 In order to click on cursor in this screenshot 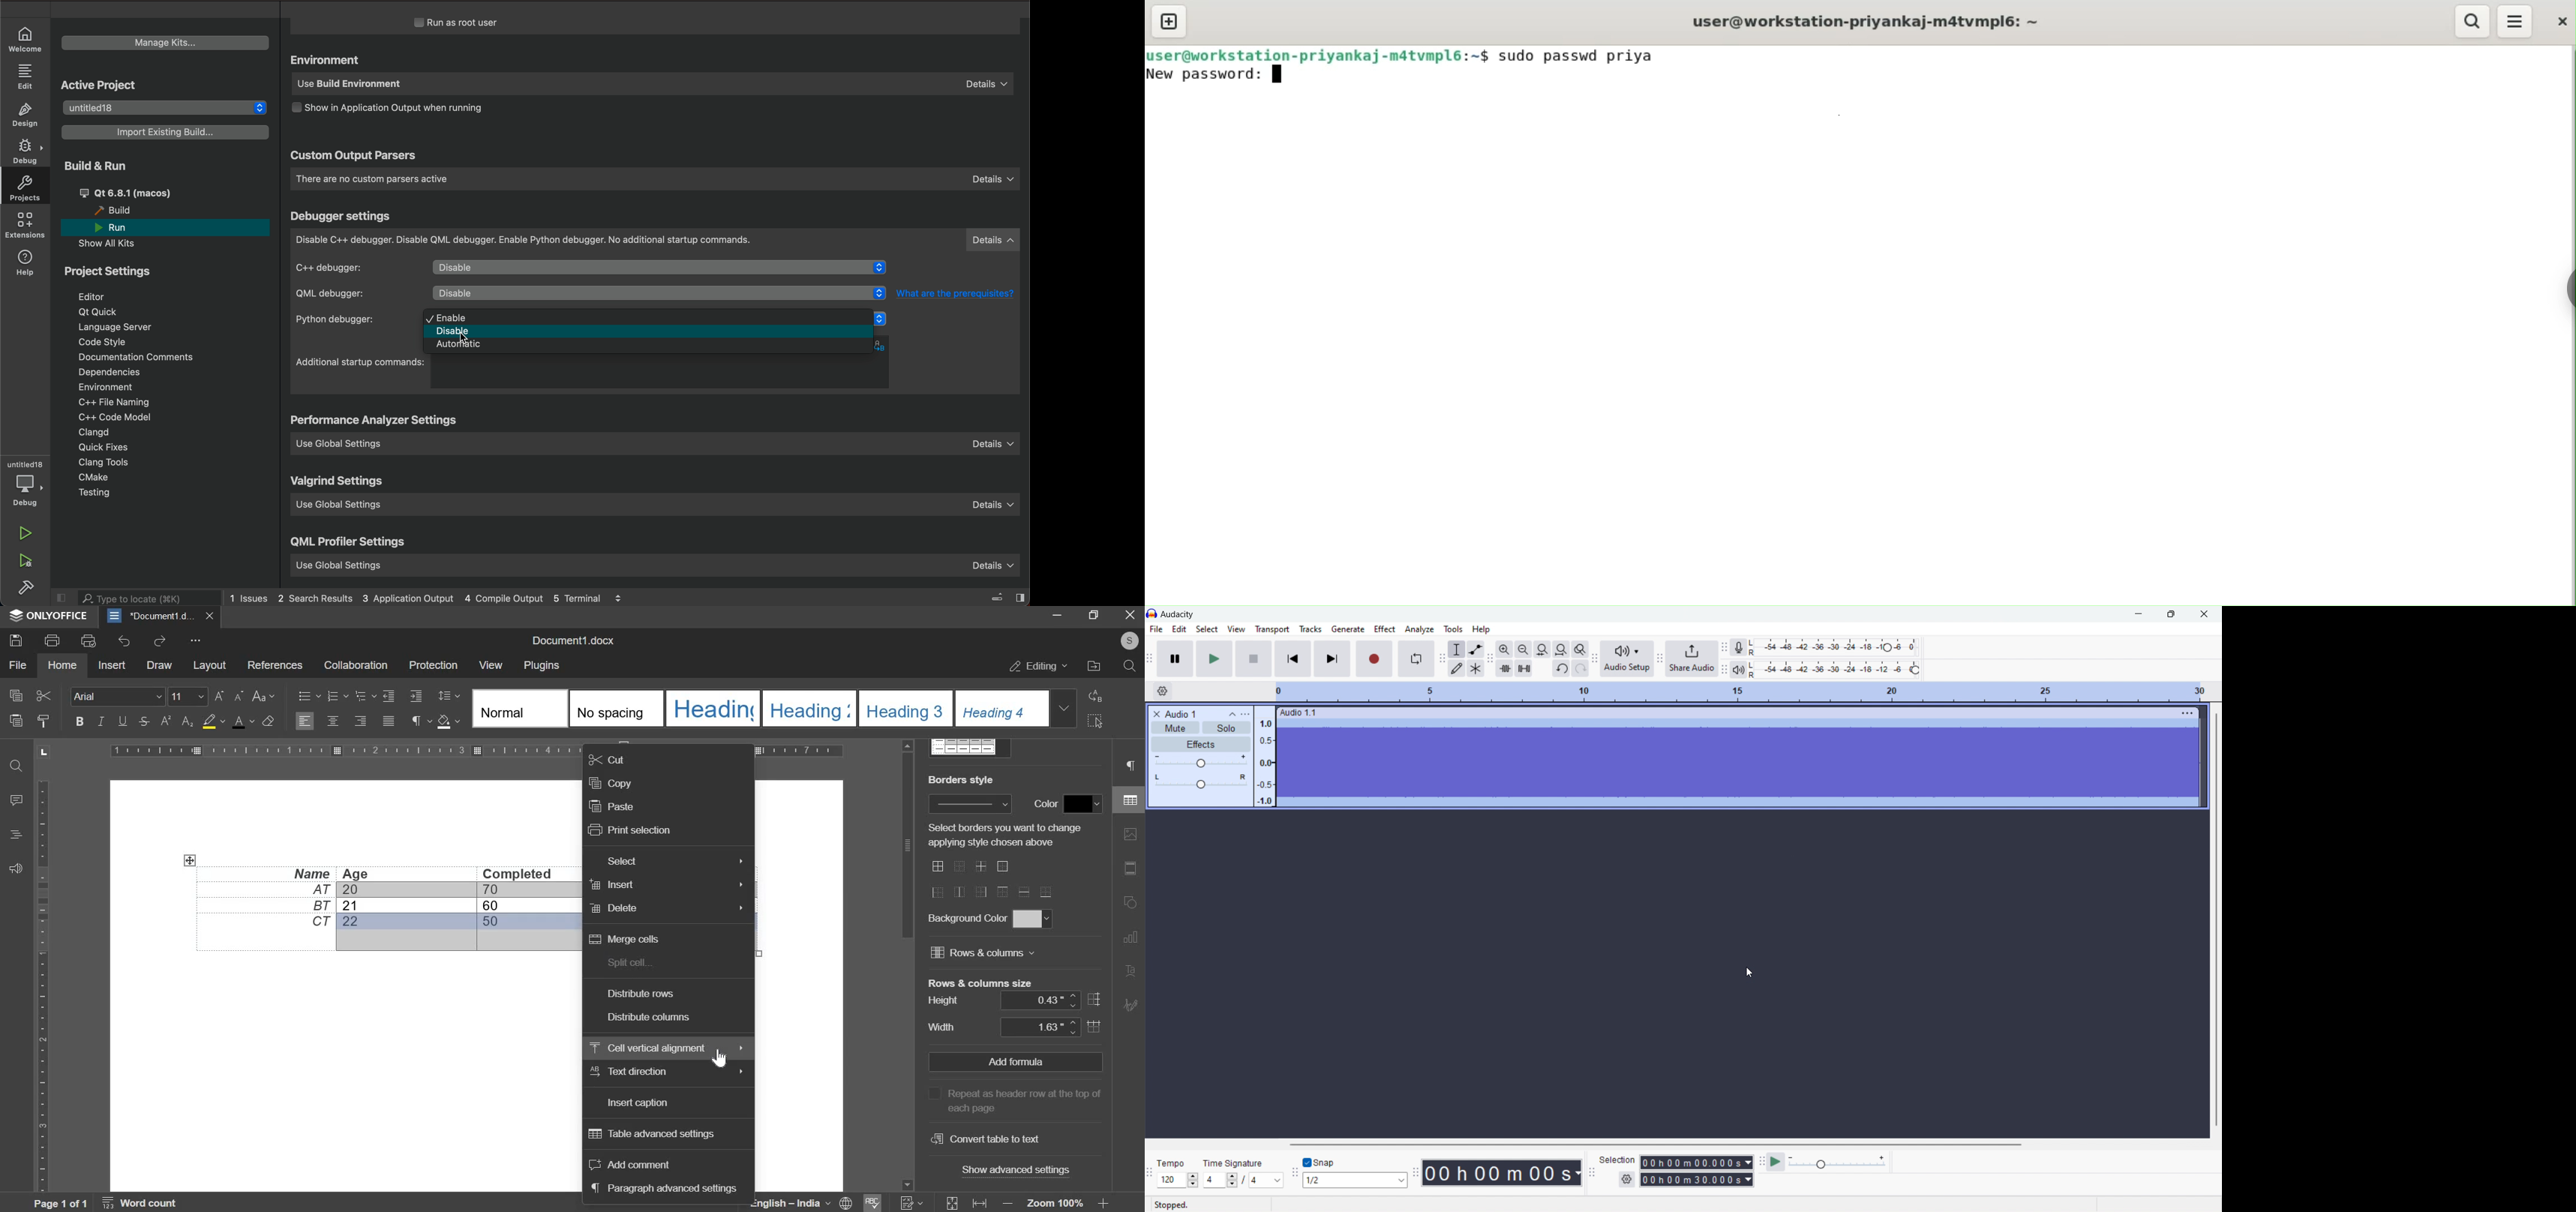, I will do `click(719, 1058)`.